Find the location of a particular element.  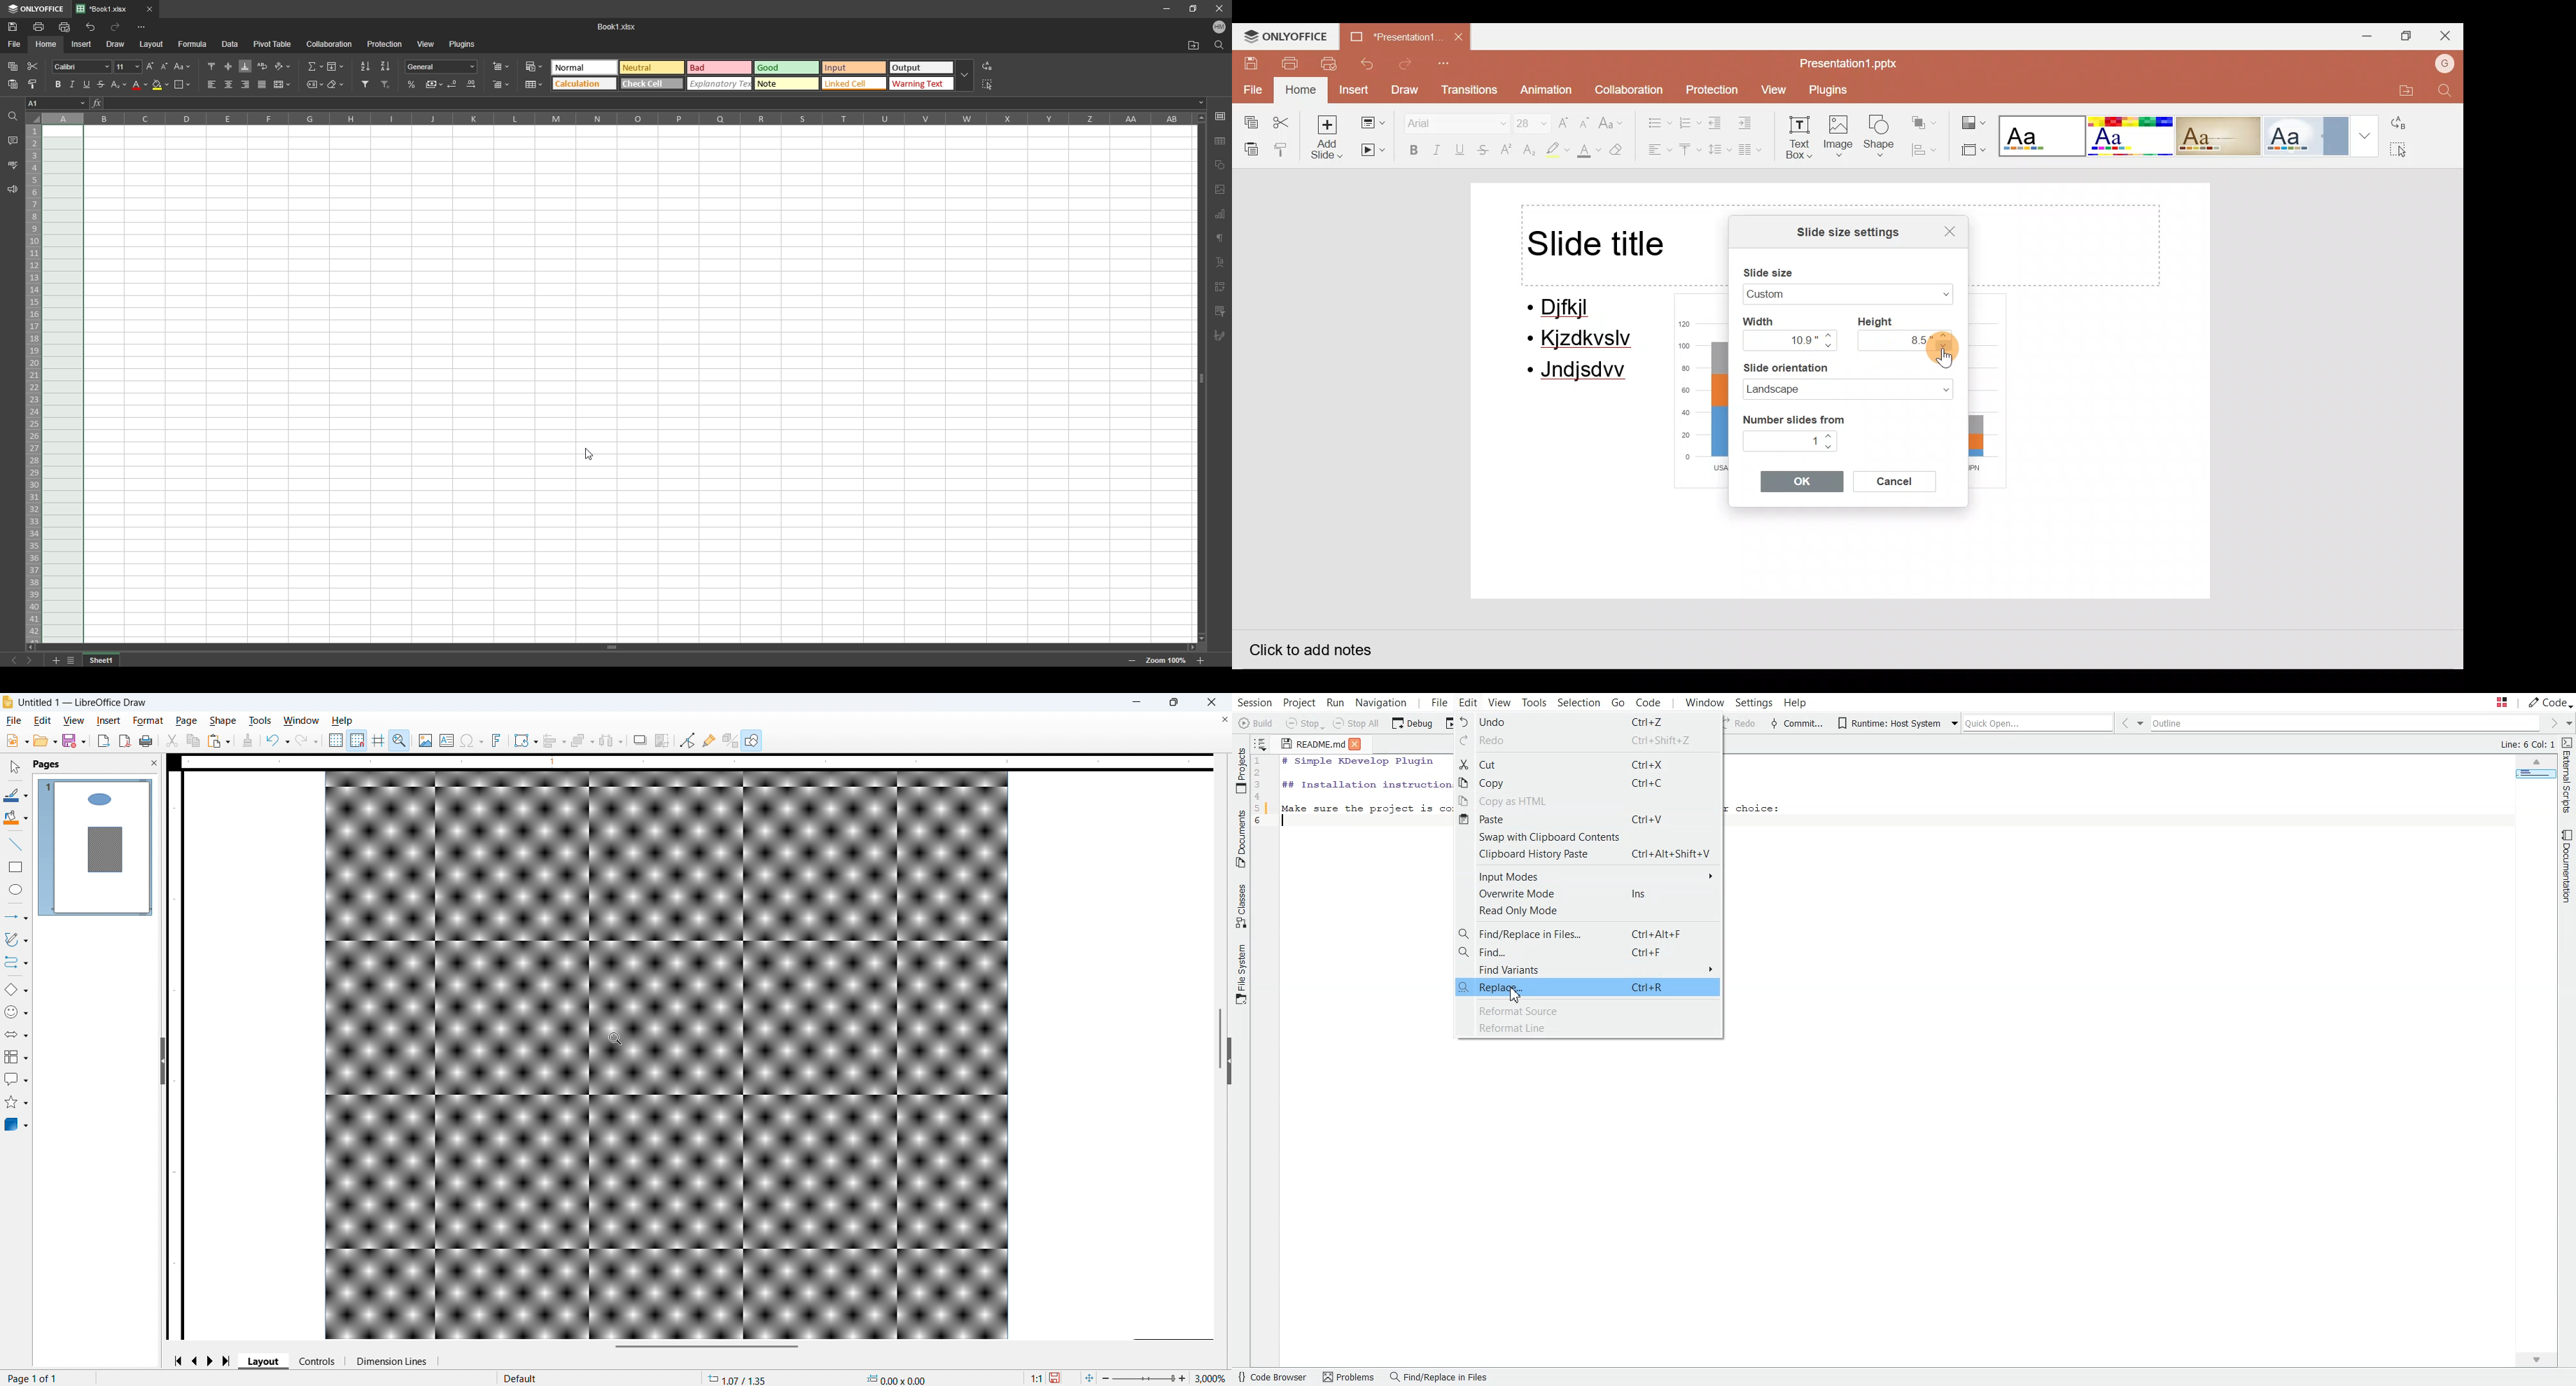

page  is located at coordinates (186, 721).